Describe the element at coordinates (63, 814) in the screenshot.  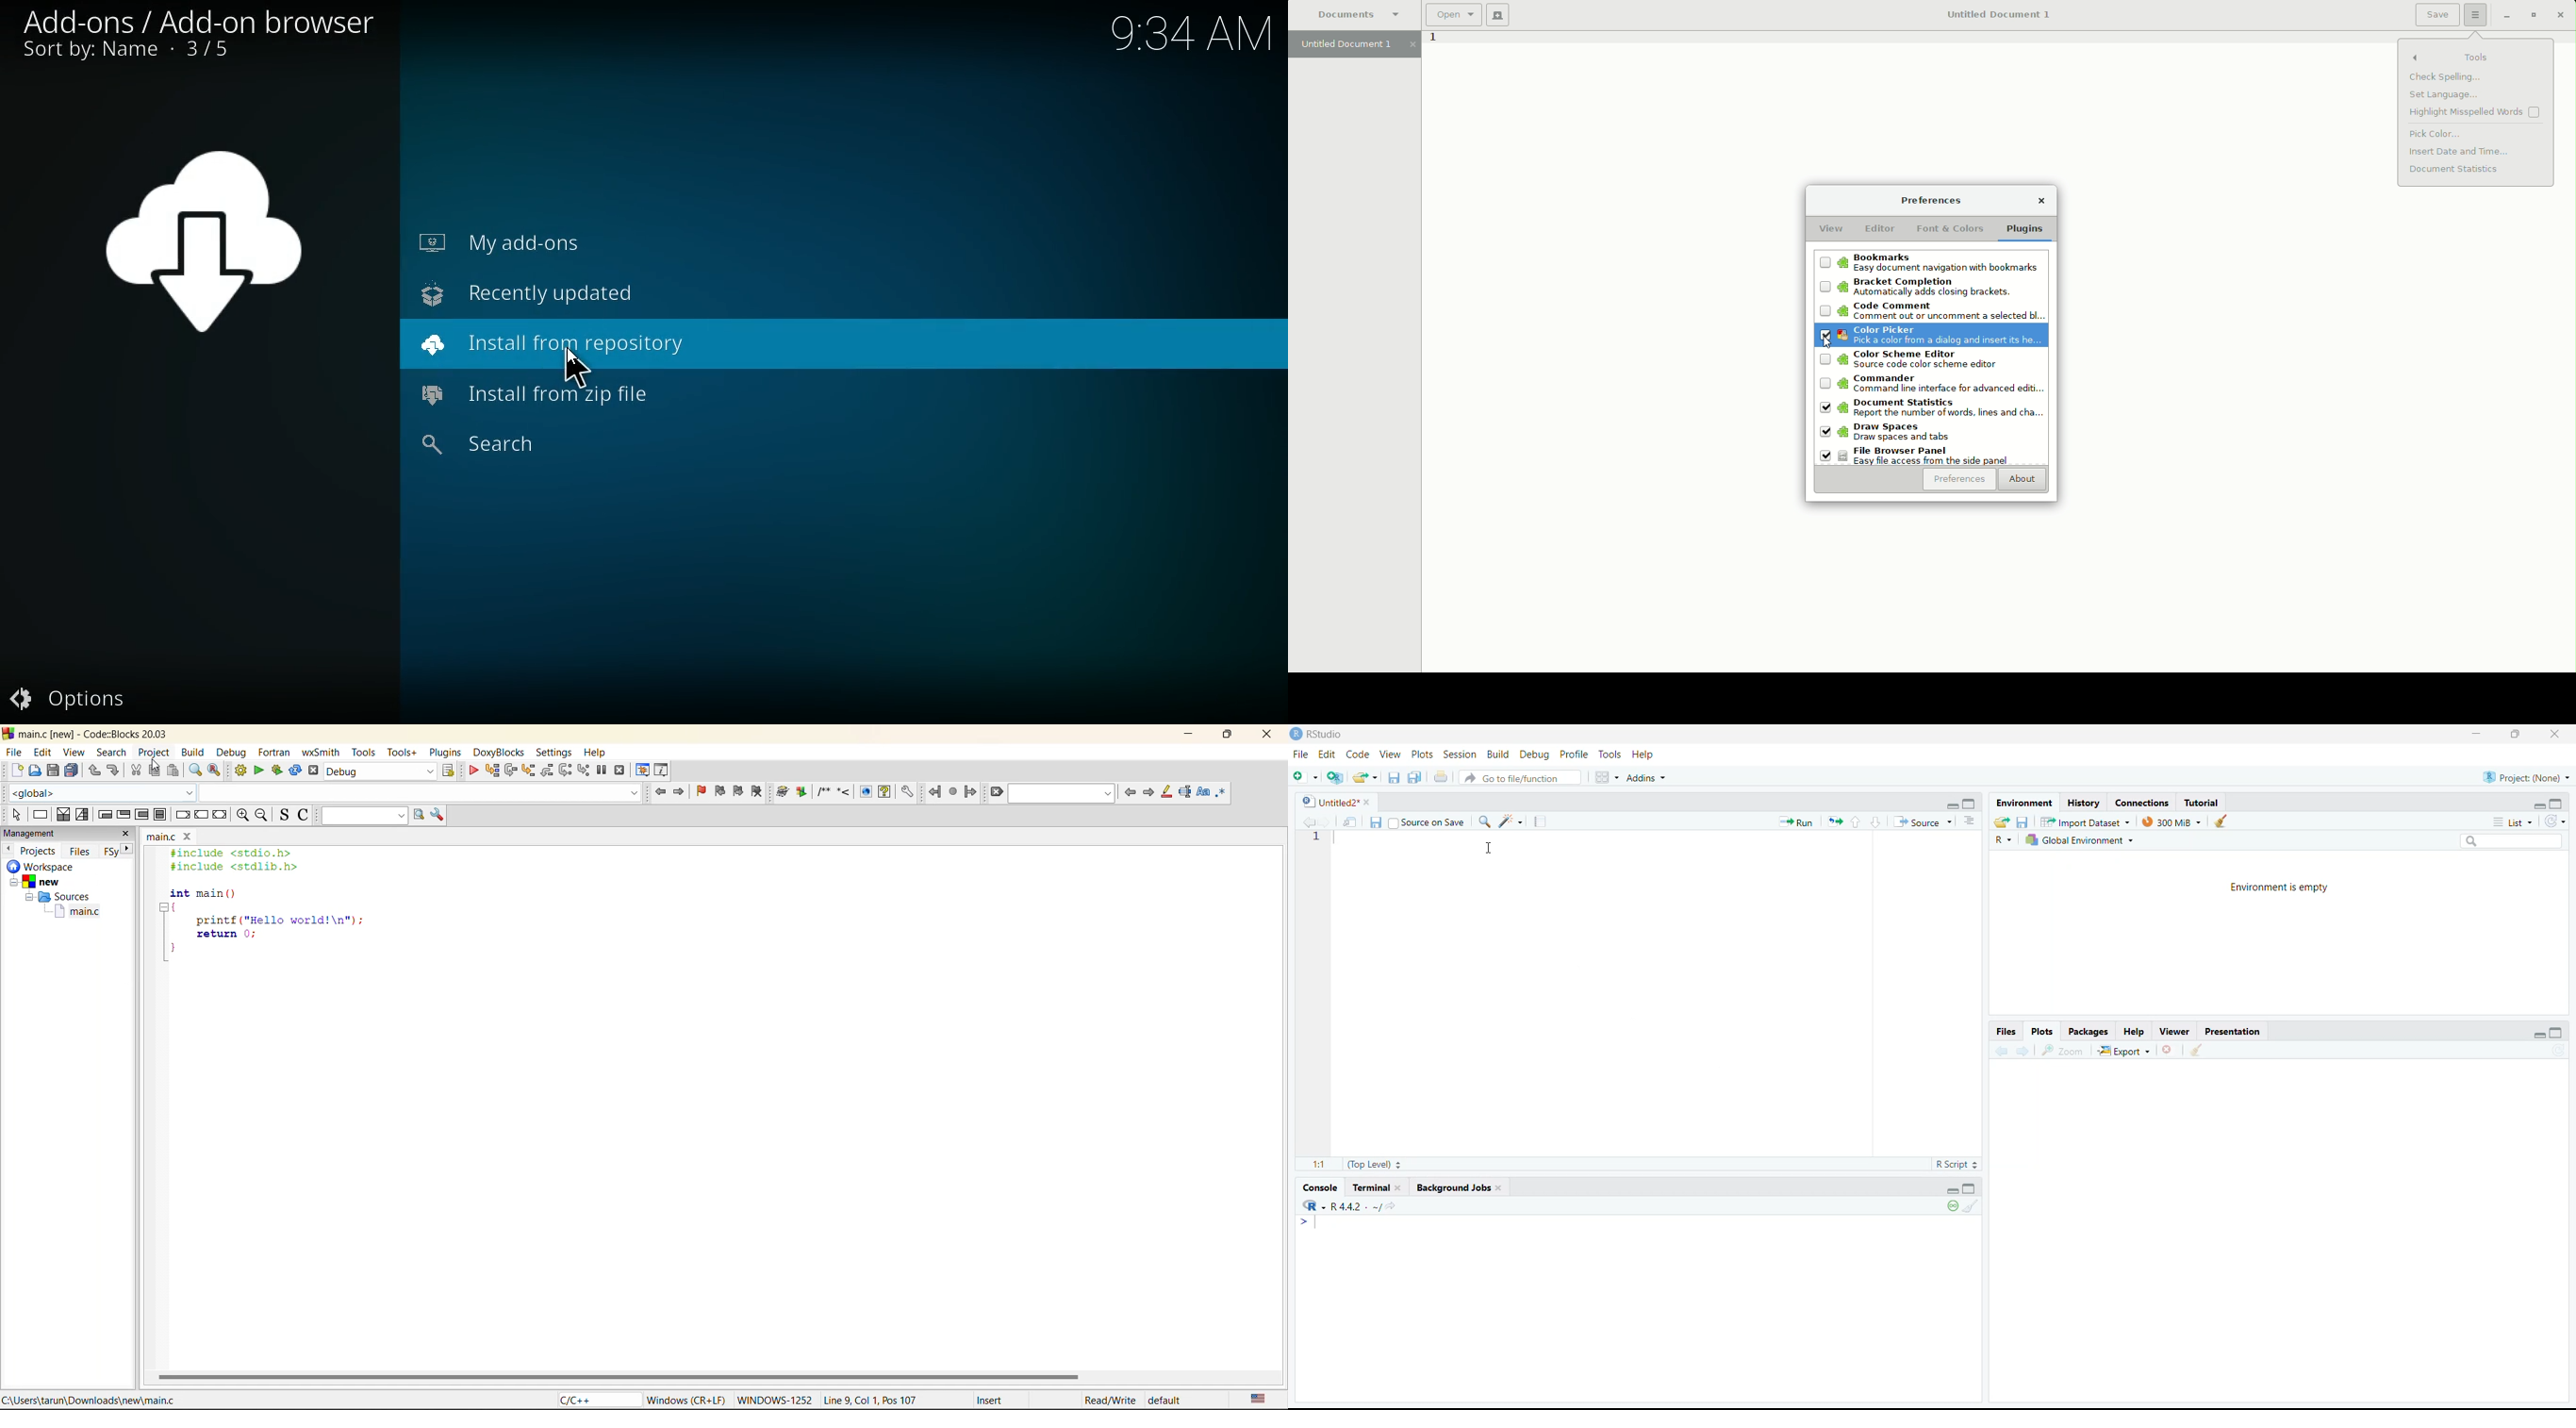
I see `decision` at that location.